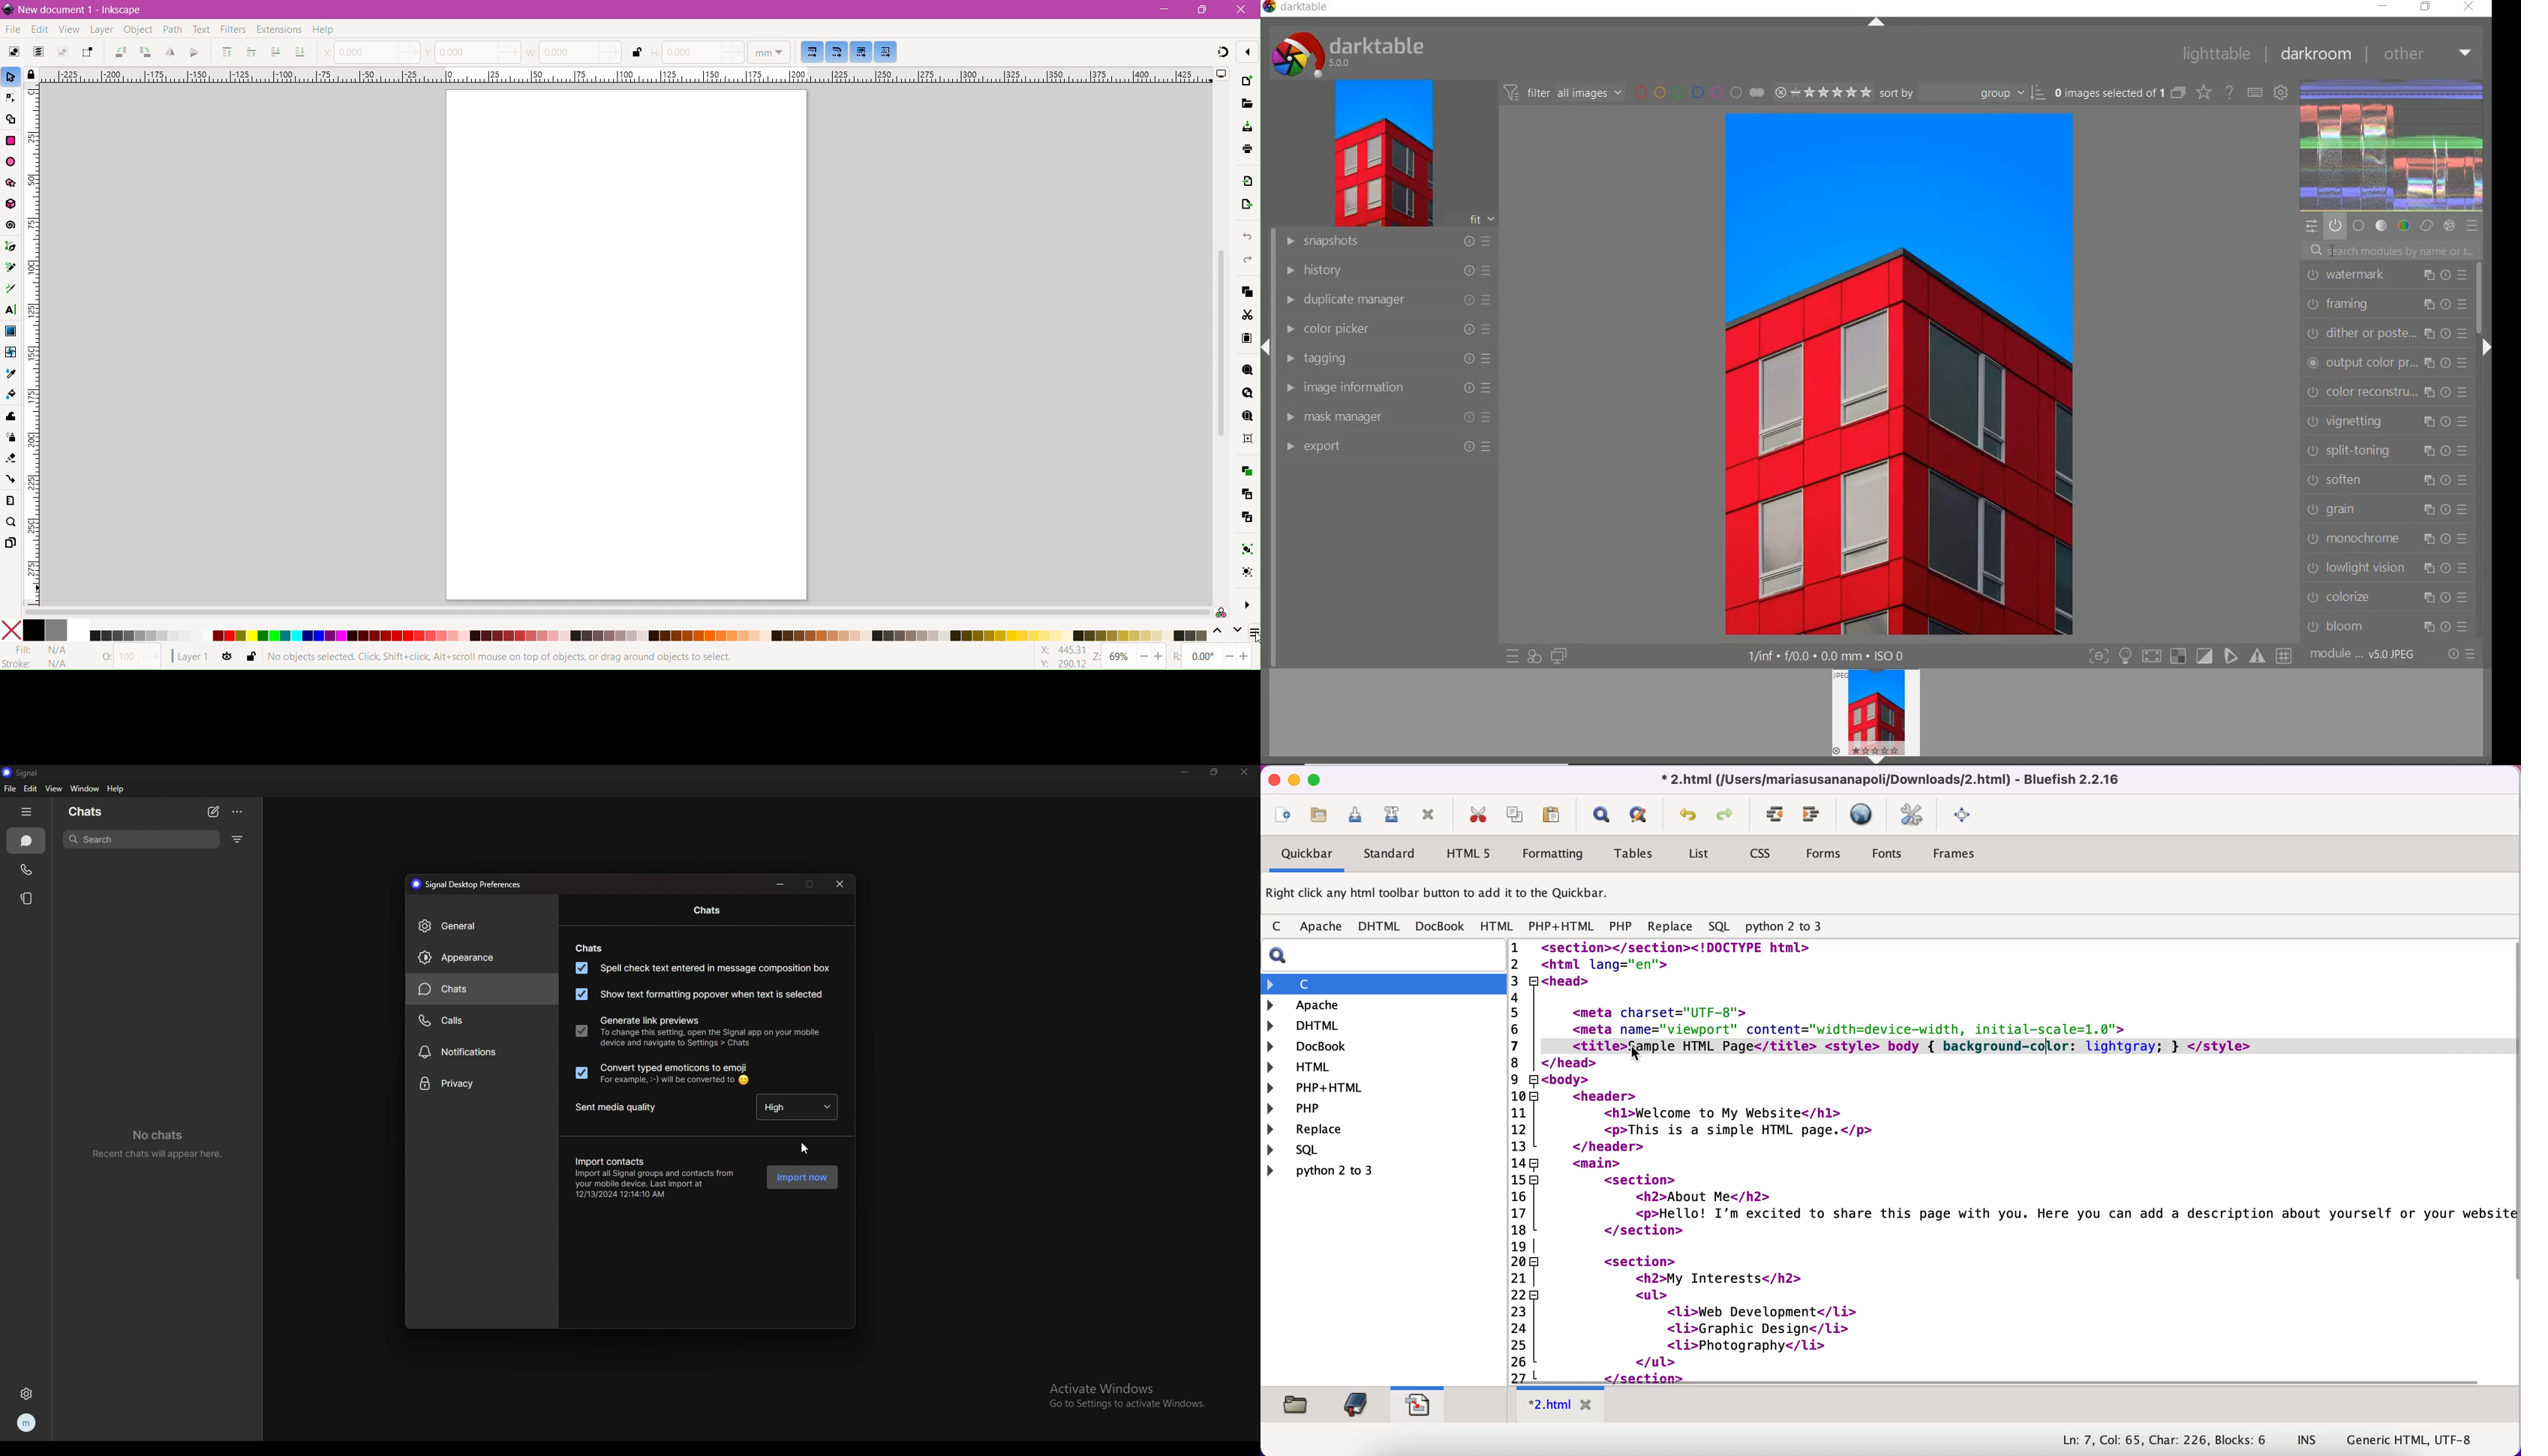 This screenshot has width=2548, height=1456. Describe the element at coordinates (648, 636) in the screenshot. I see `Color Palette` at that location.